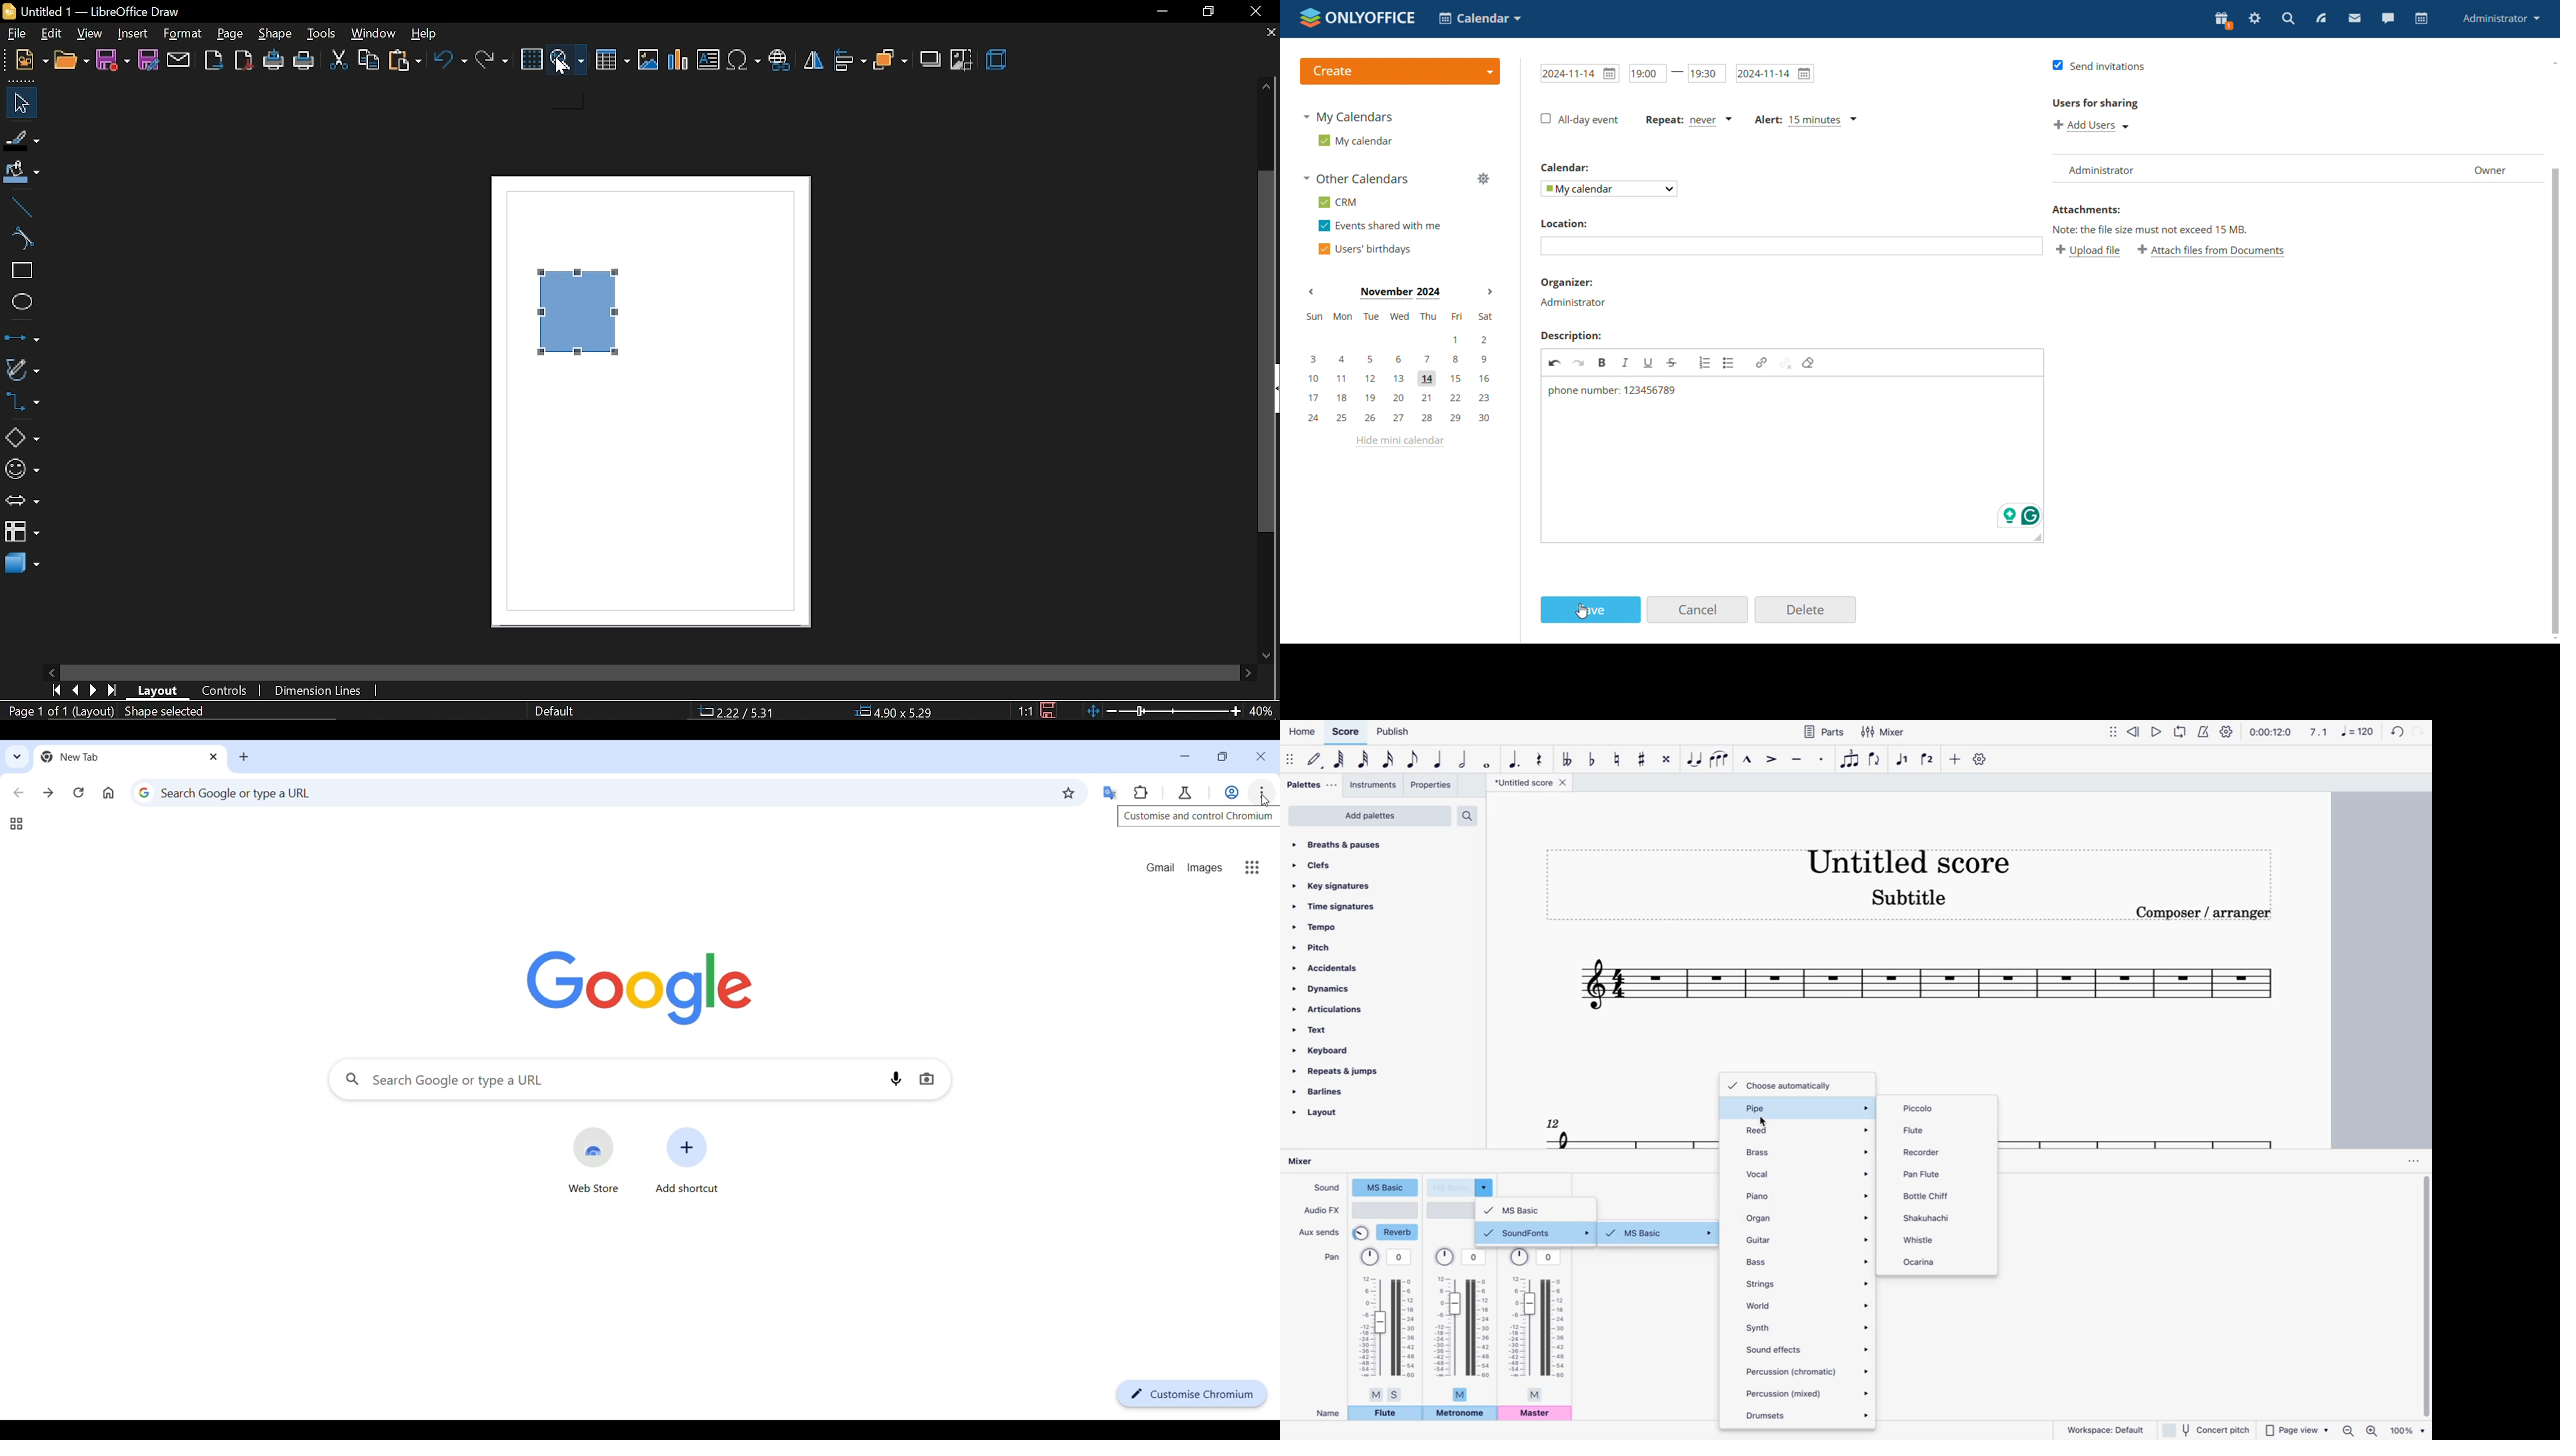  What do you see at coordinates (1347, 732) in the screenshot?
I see `score` at bounding box center [1347, 732].